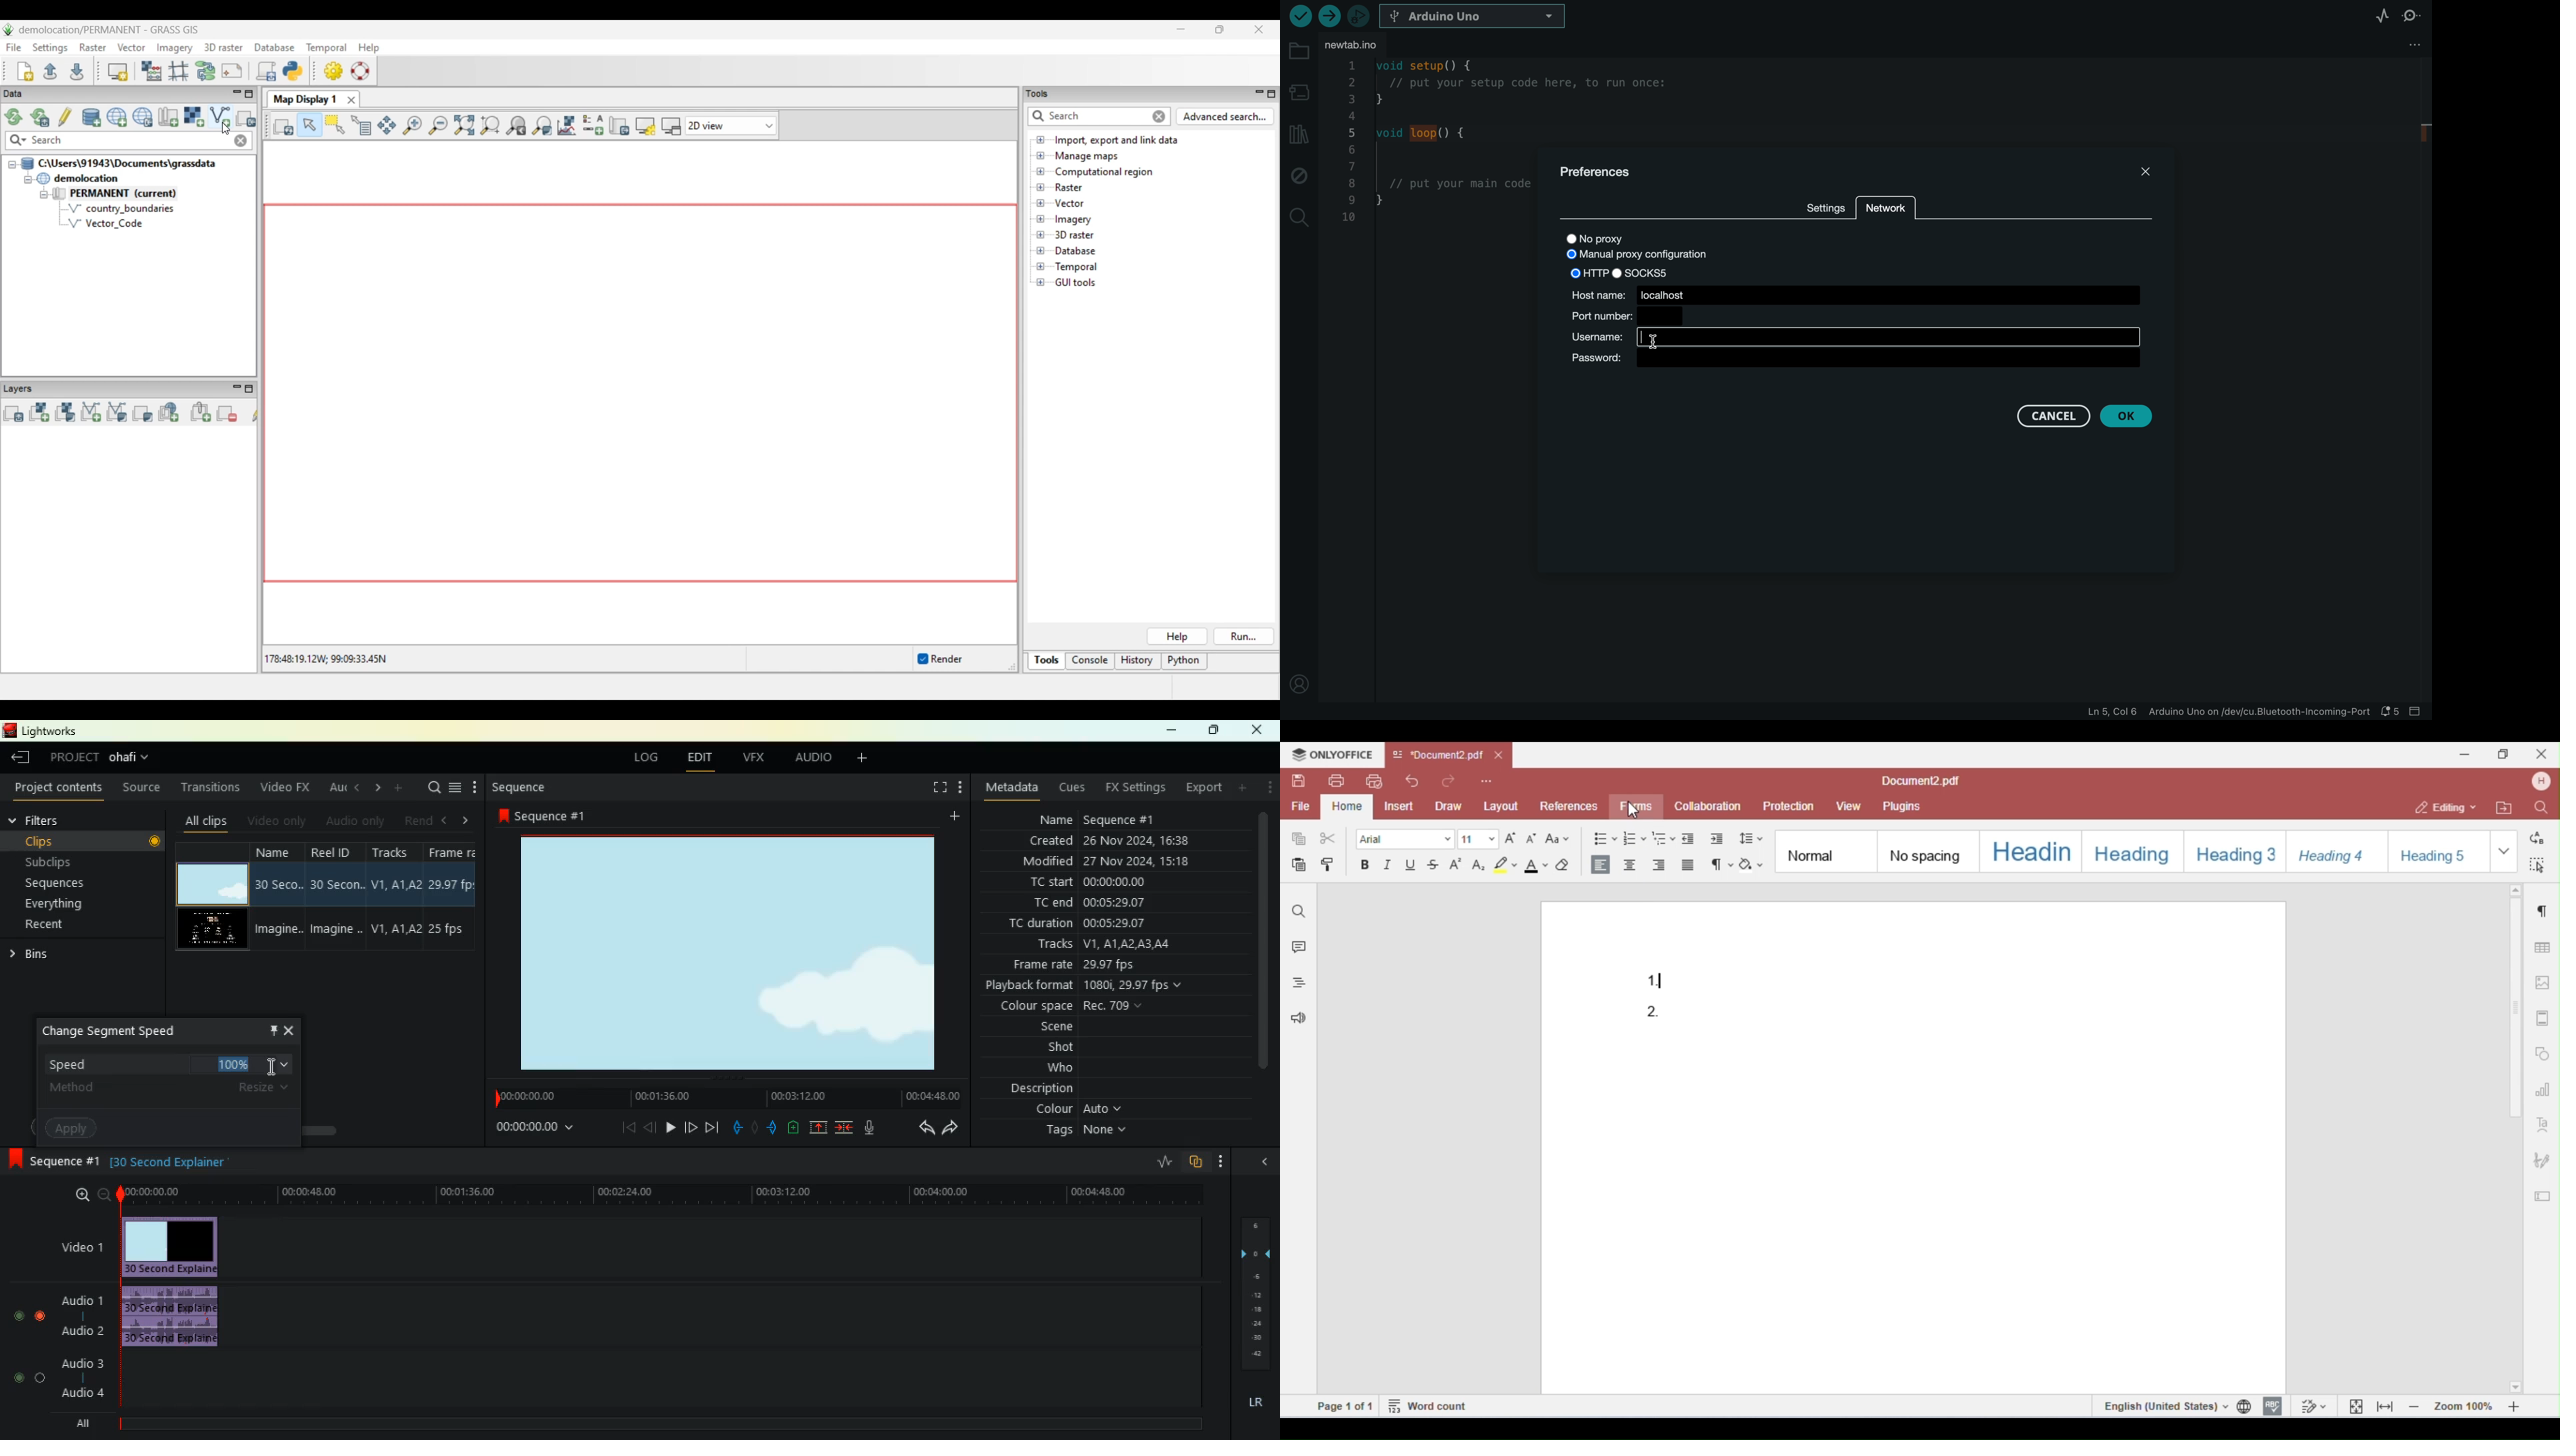 The height and width of the screenshot is (1456, 2576). I want to click on back, so click(920, 1127).